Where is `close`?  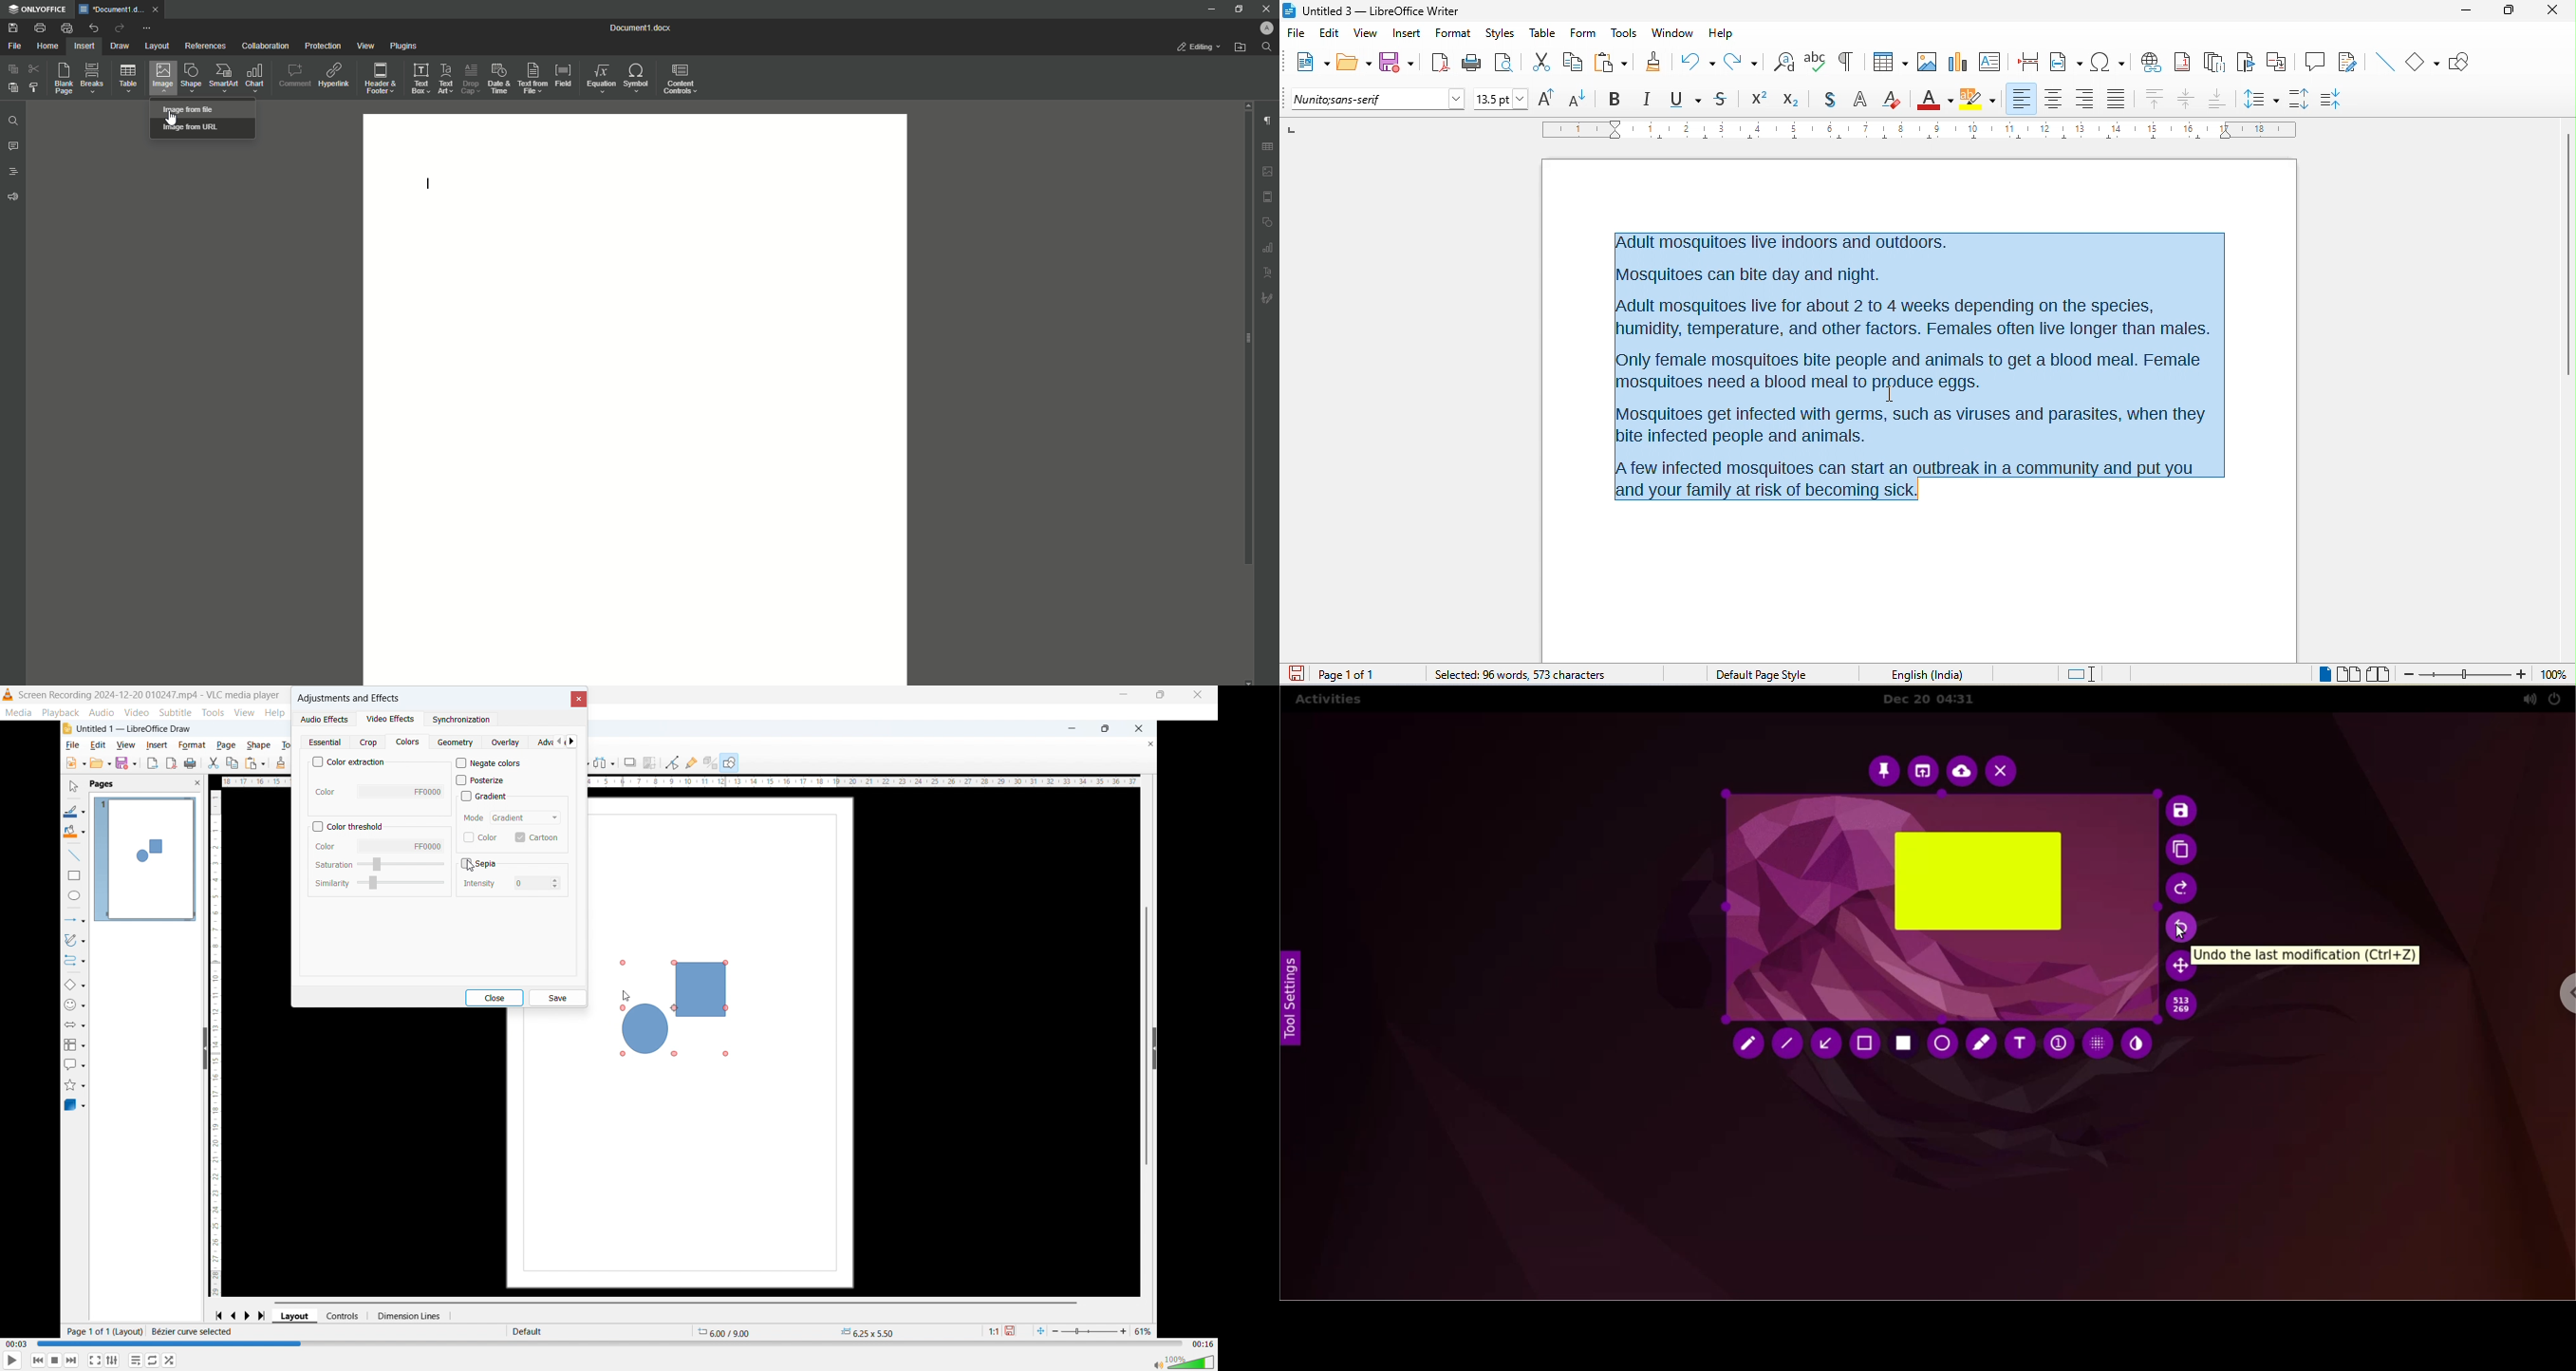
close is located at coordinates (2553, 14).